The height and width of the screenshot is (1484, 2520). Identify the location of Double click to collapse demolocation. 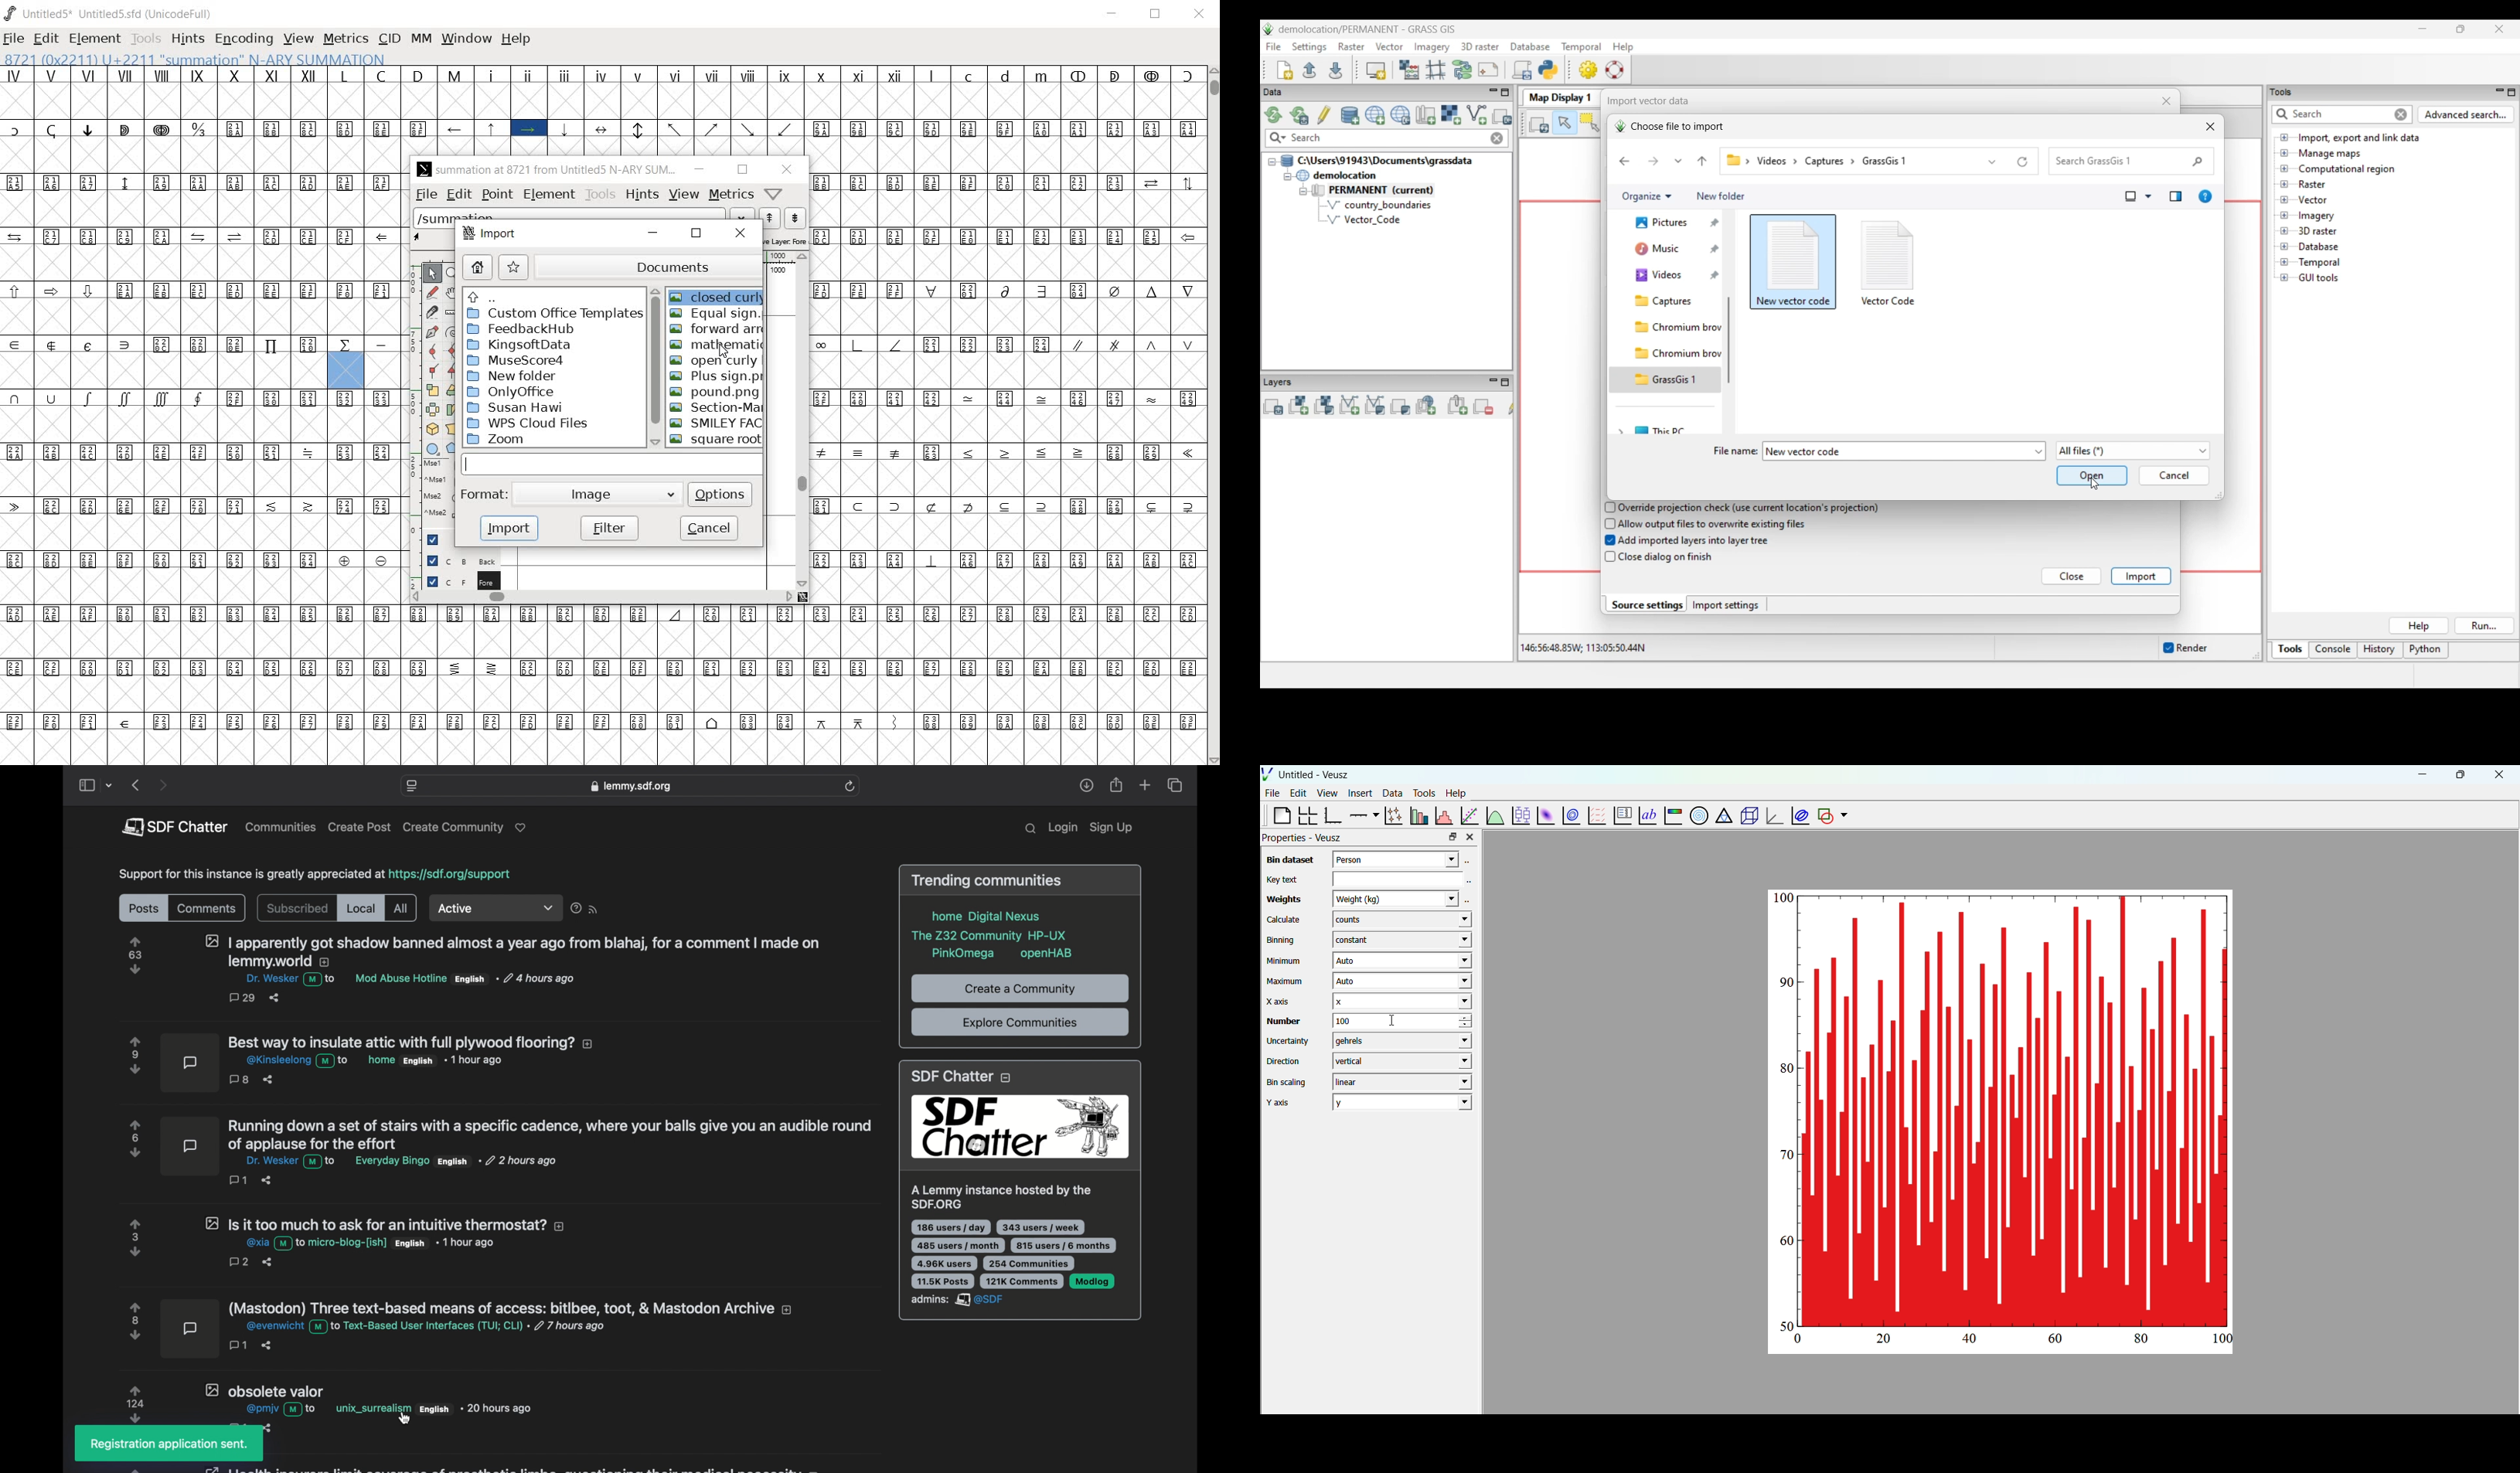
(1336, 175).